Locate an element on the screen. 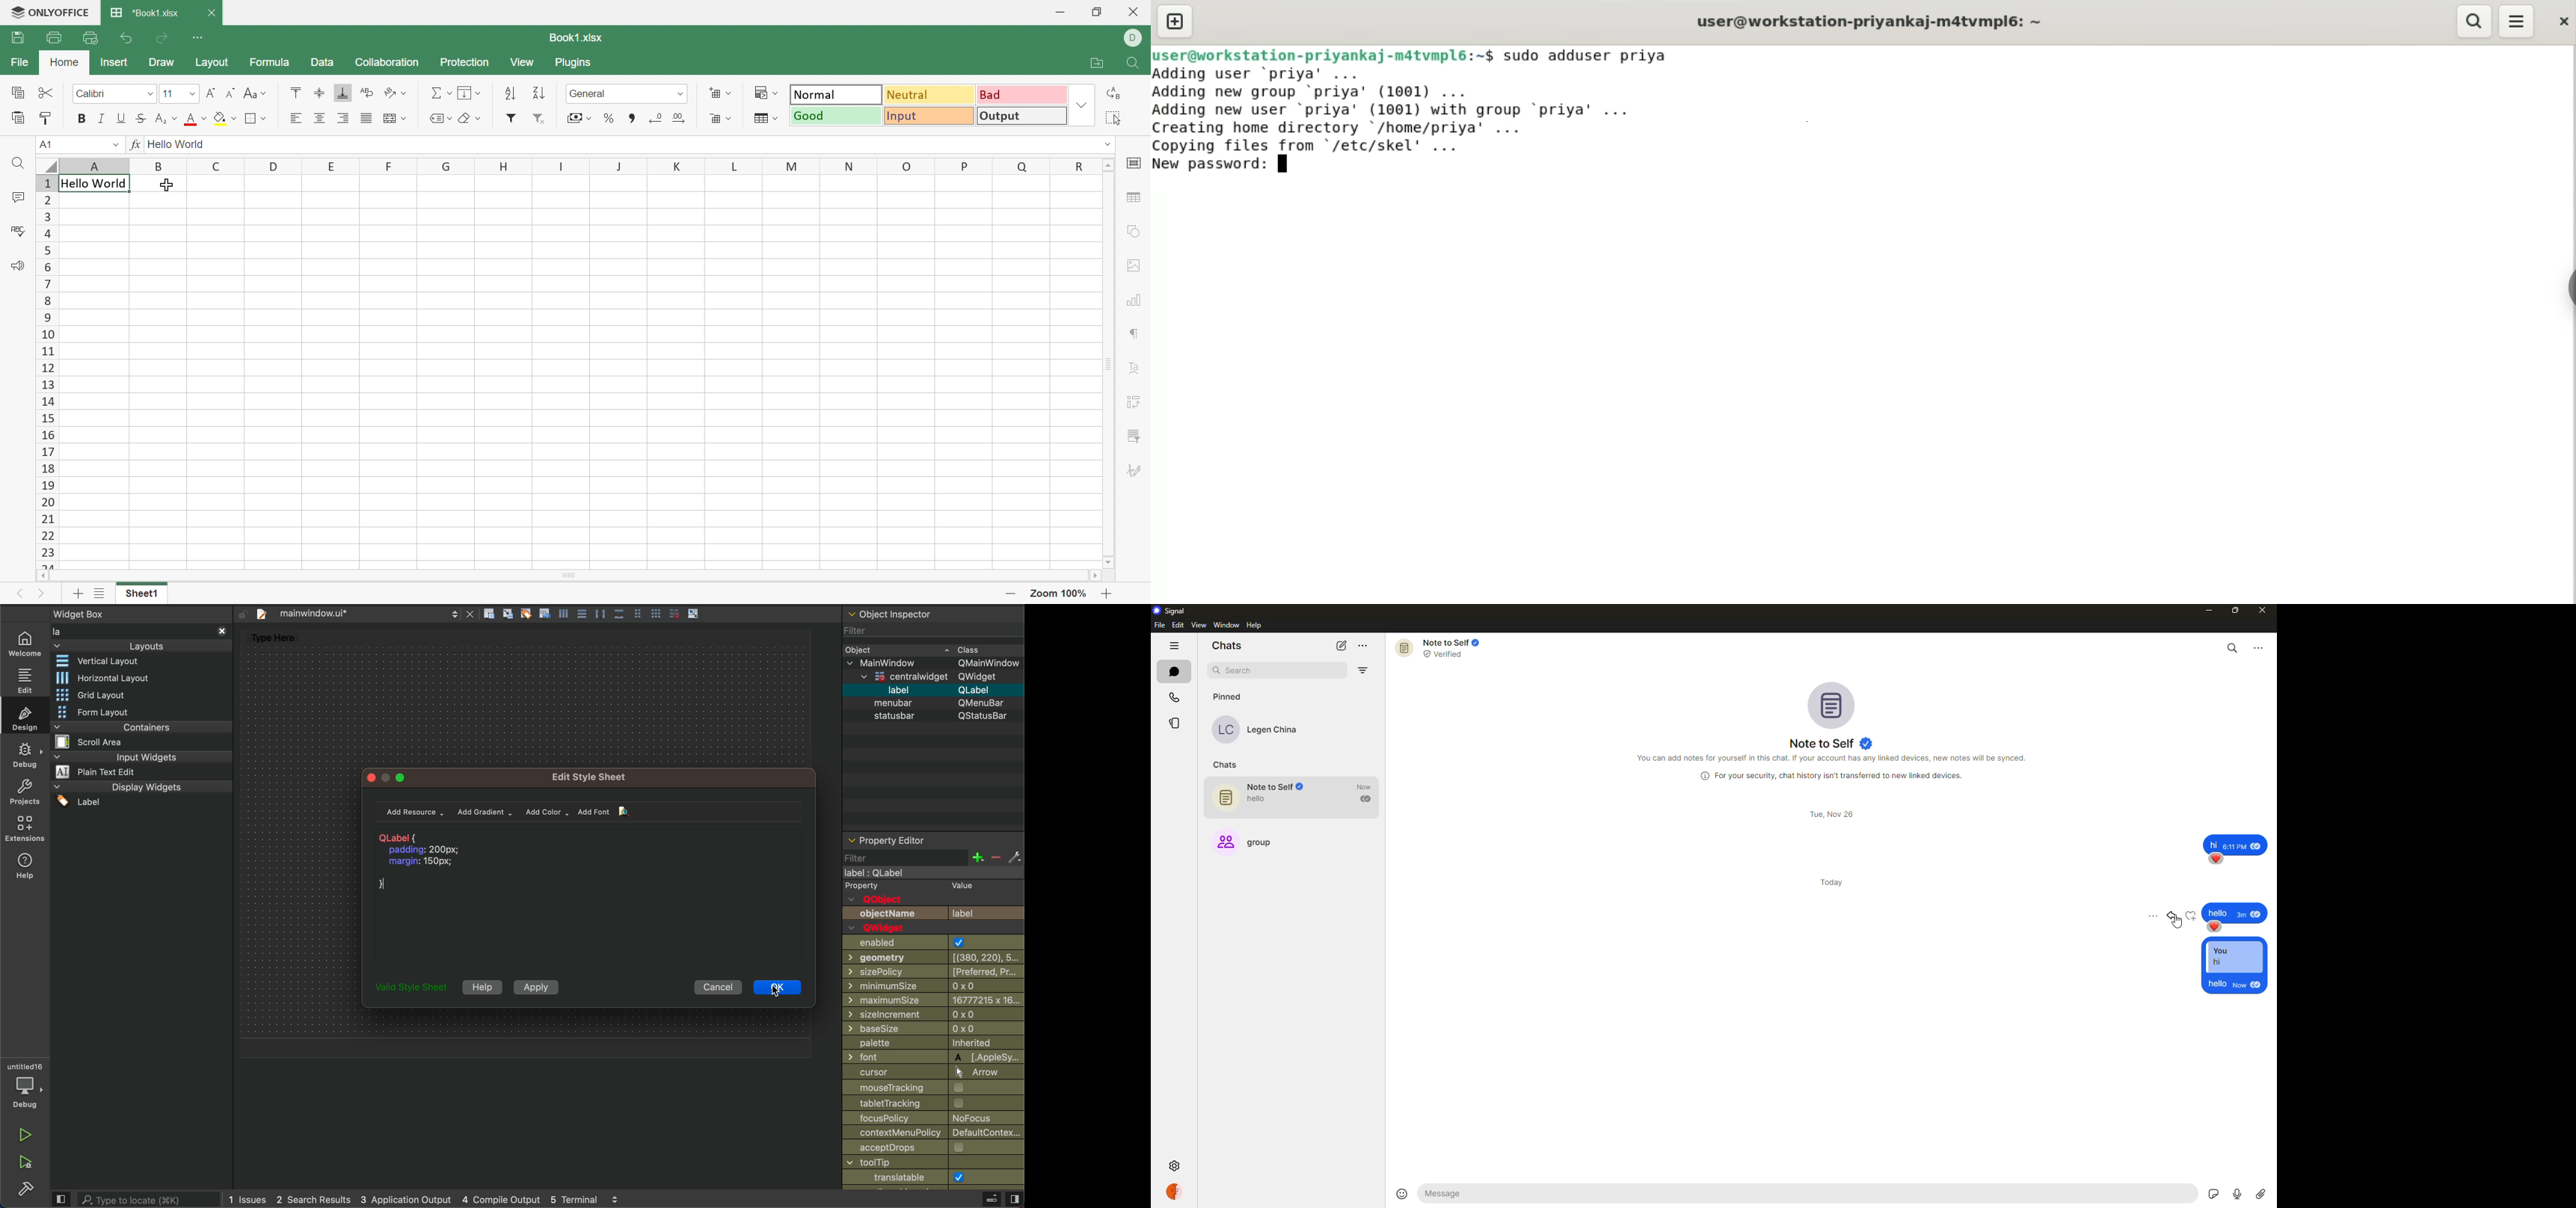 Image resolution: width=2576 pixels, height=1232 pixels. property editor is located at coordinates (933, 851).